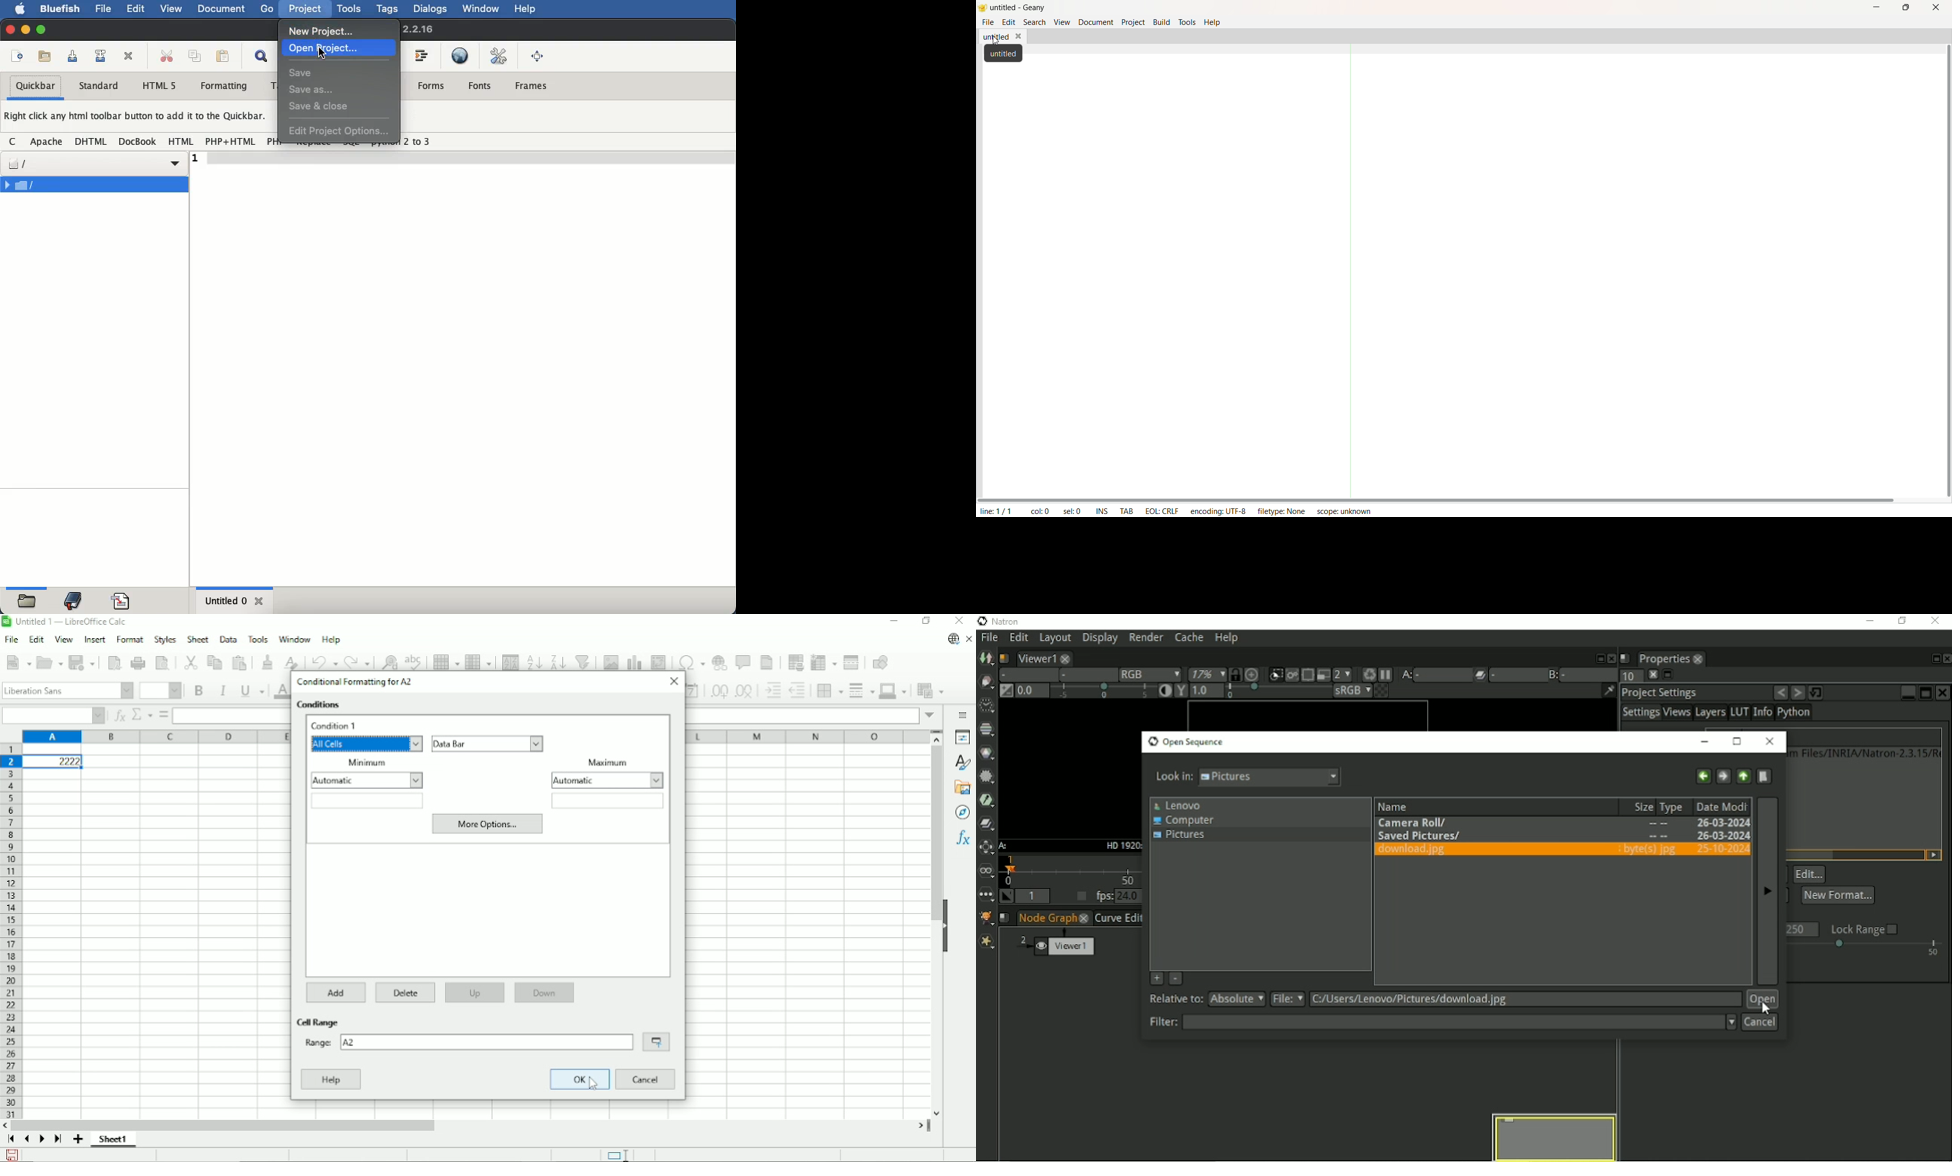 This screenshot has width=1960, height=1176. What do you see at coordinates (221, 8) in the screenshot?
I see `document` at bounding box center [221, 8].